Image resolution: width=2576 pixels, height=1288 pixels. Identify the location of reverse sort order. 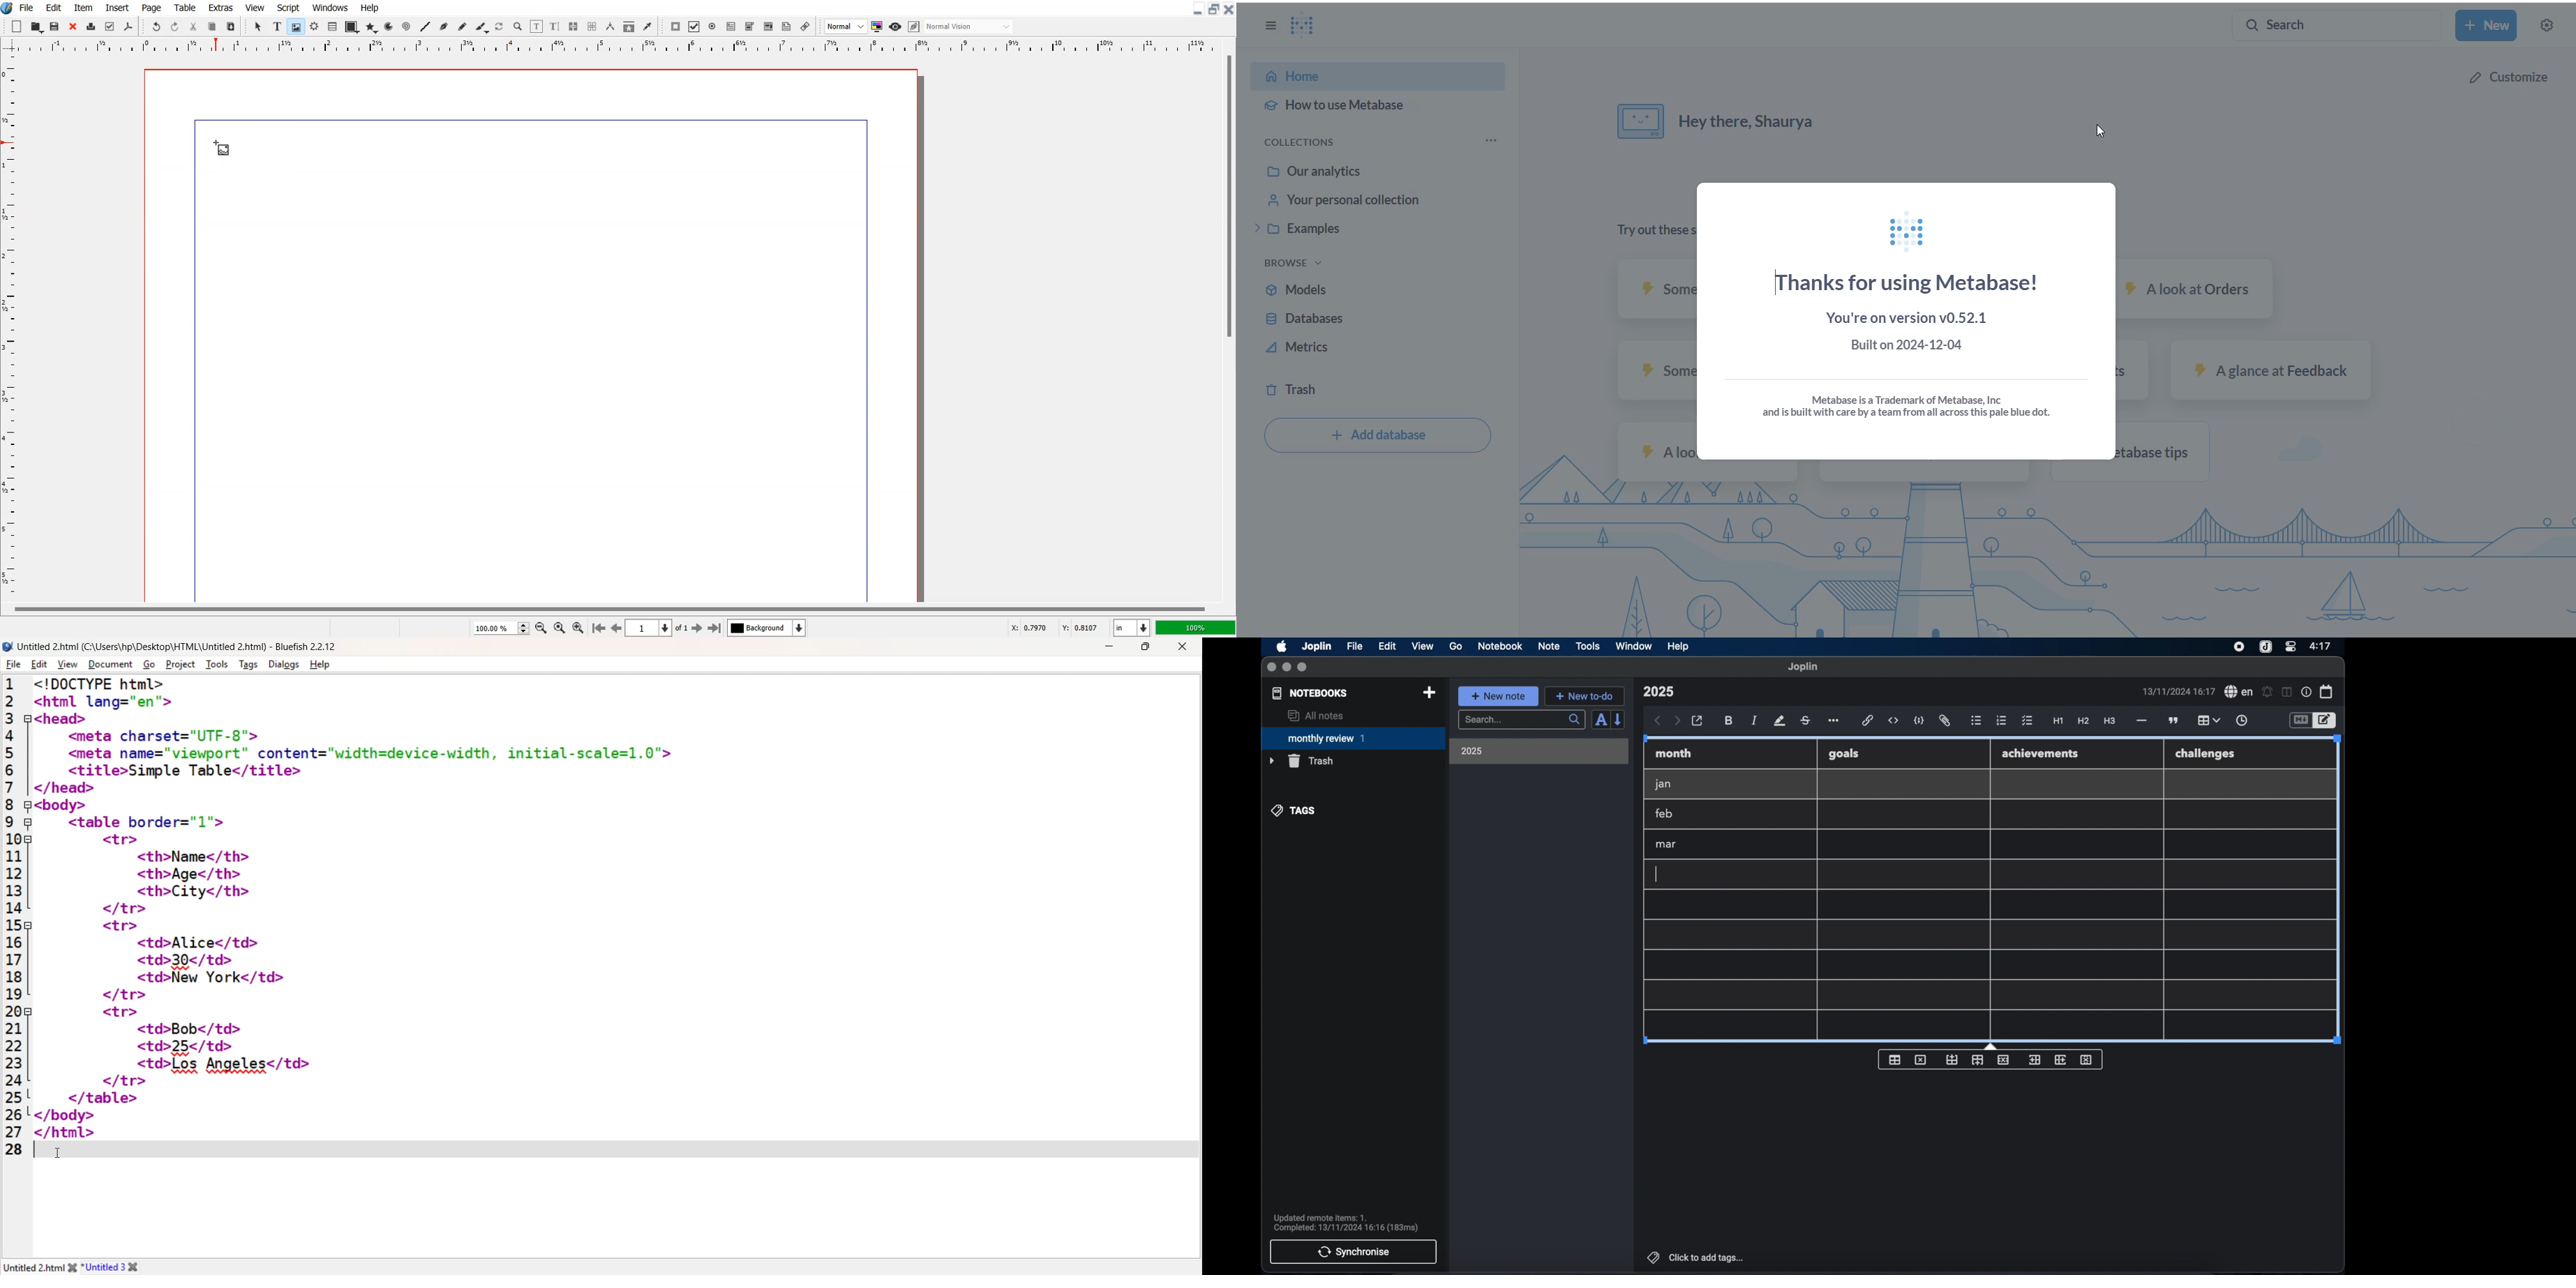
(1619, 719).